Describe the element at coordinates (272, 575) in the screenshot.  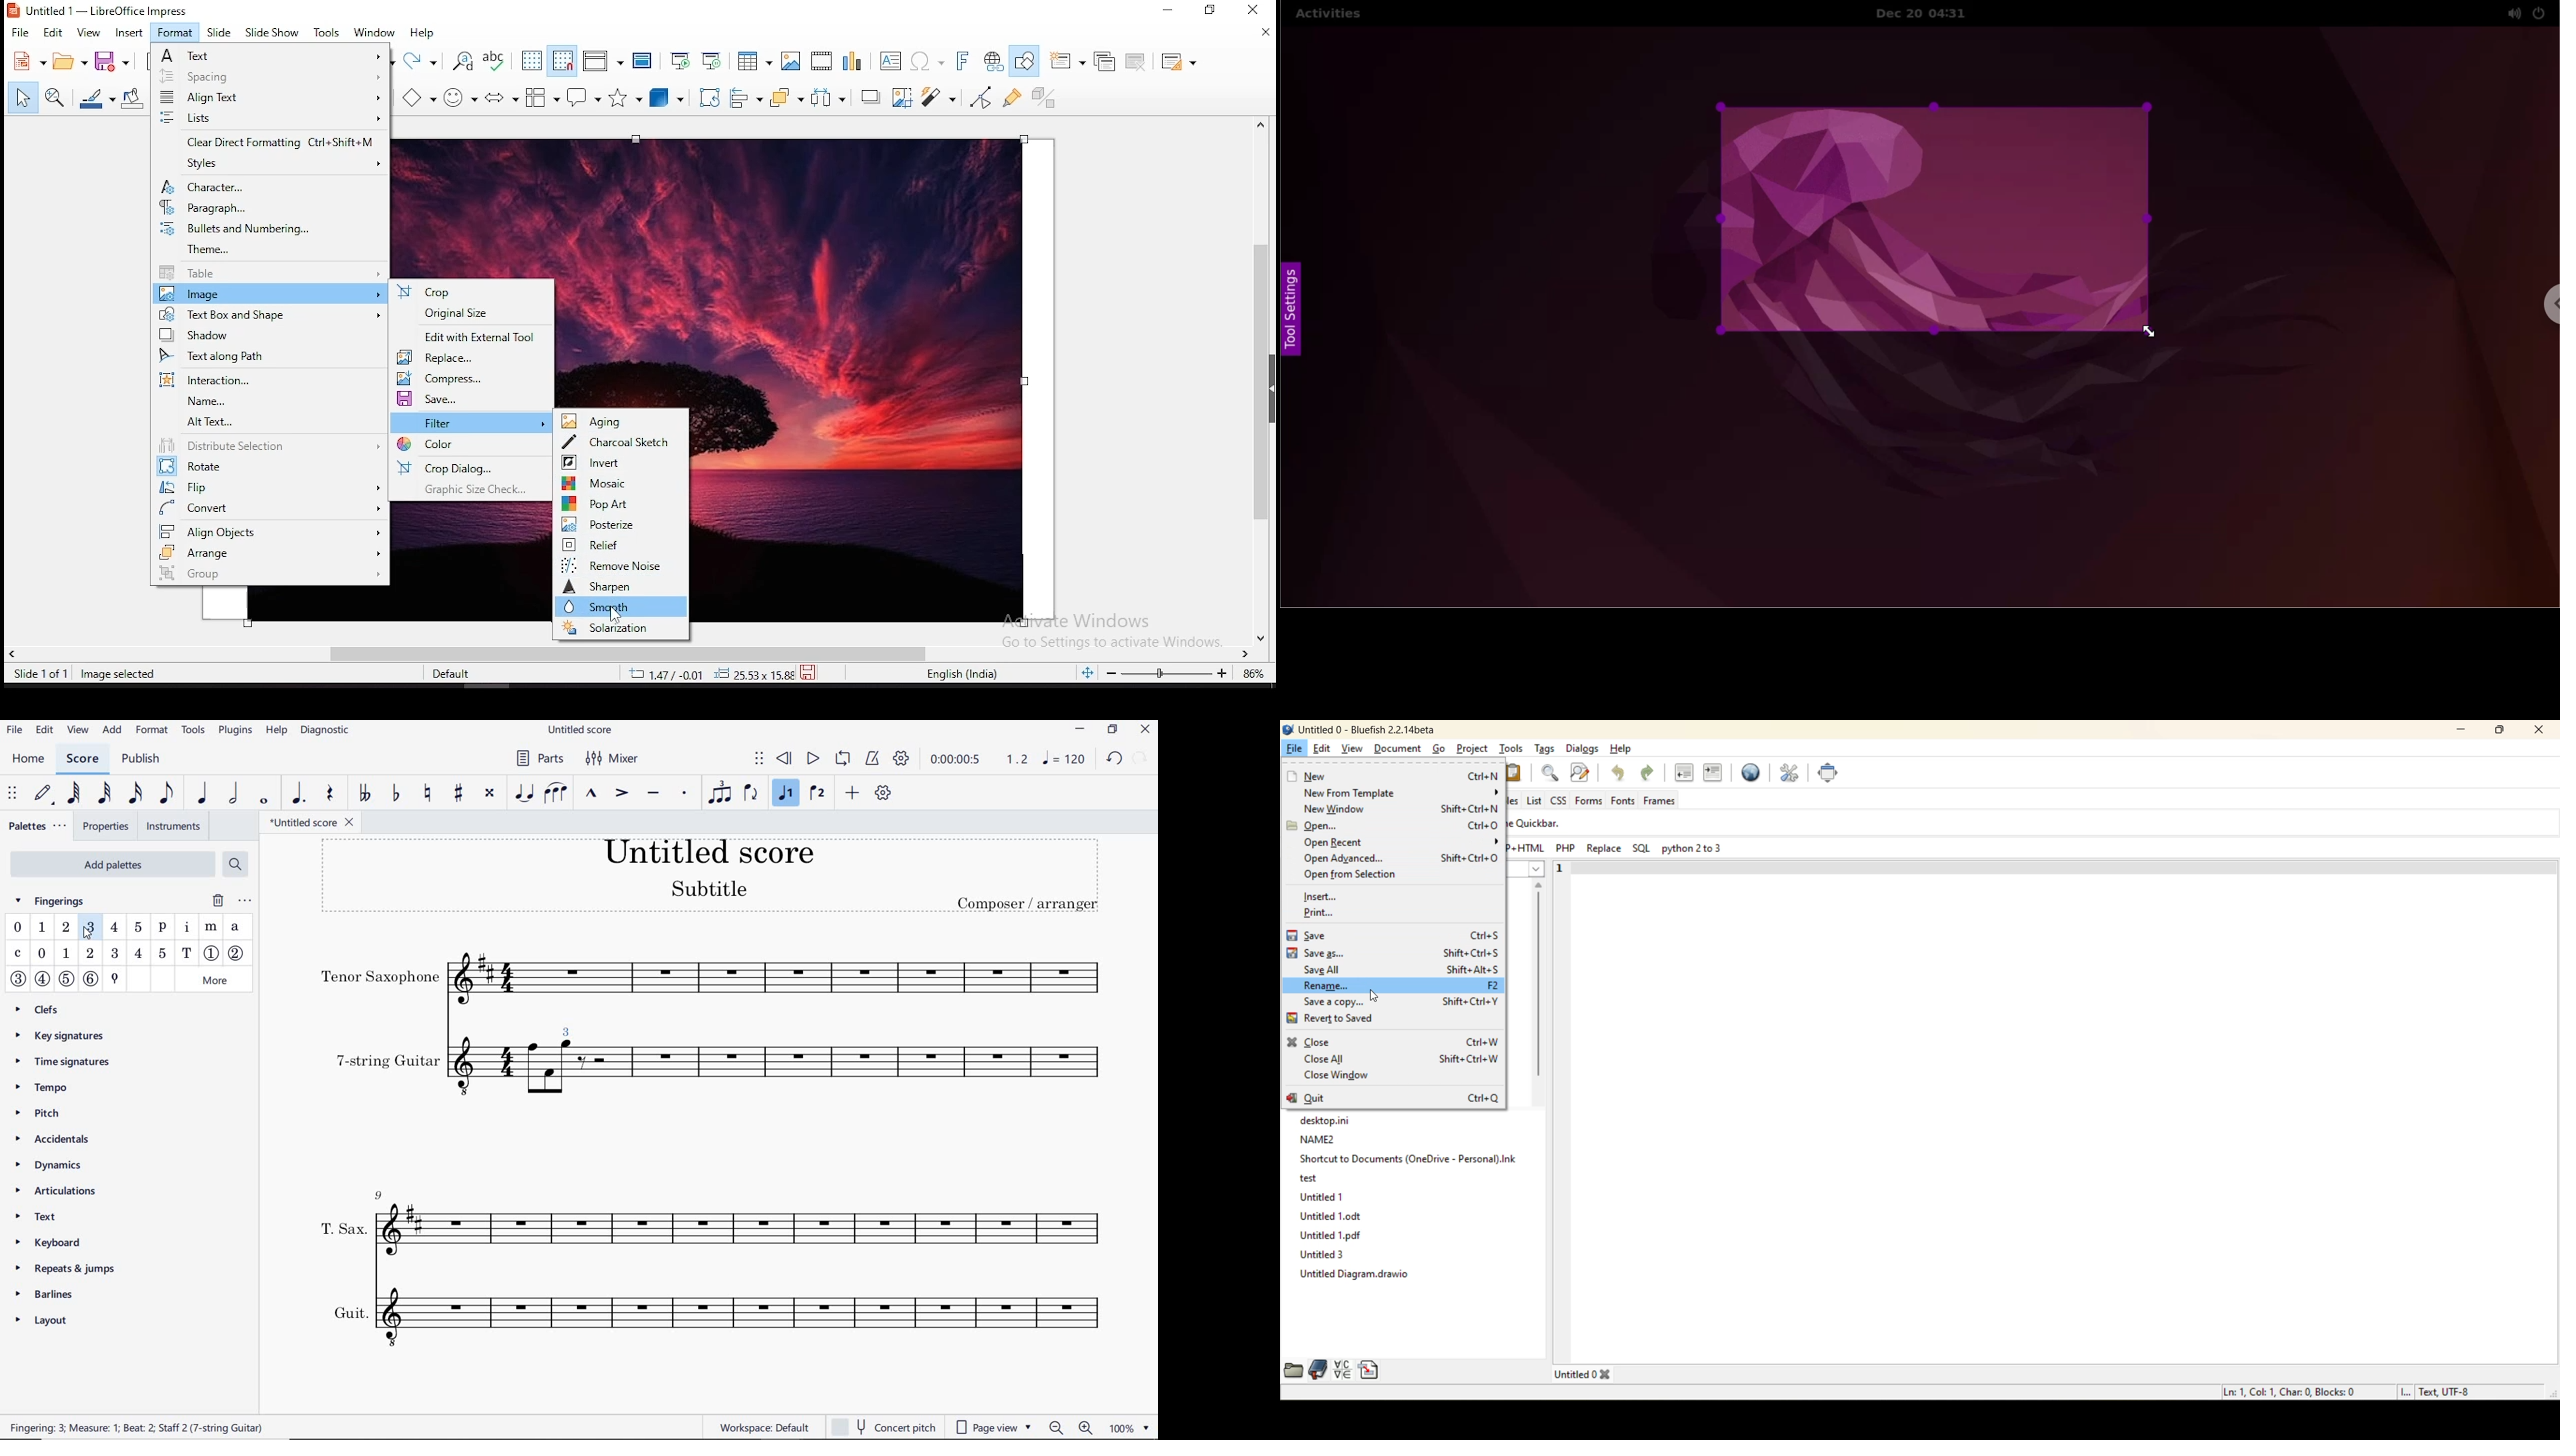
I see `group` at that location.